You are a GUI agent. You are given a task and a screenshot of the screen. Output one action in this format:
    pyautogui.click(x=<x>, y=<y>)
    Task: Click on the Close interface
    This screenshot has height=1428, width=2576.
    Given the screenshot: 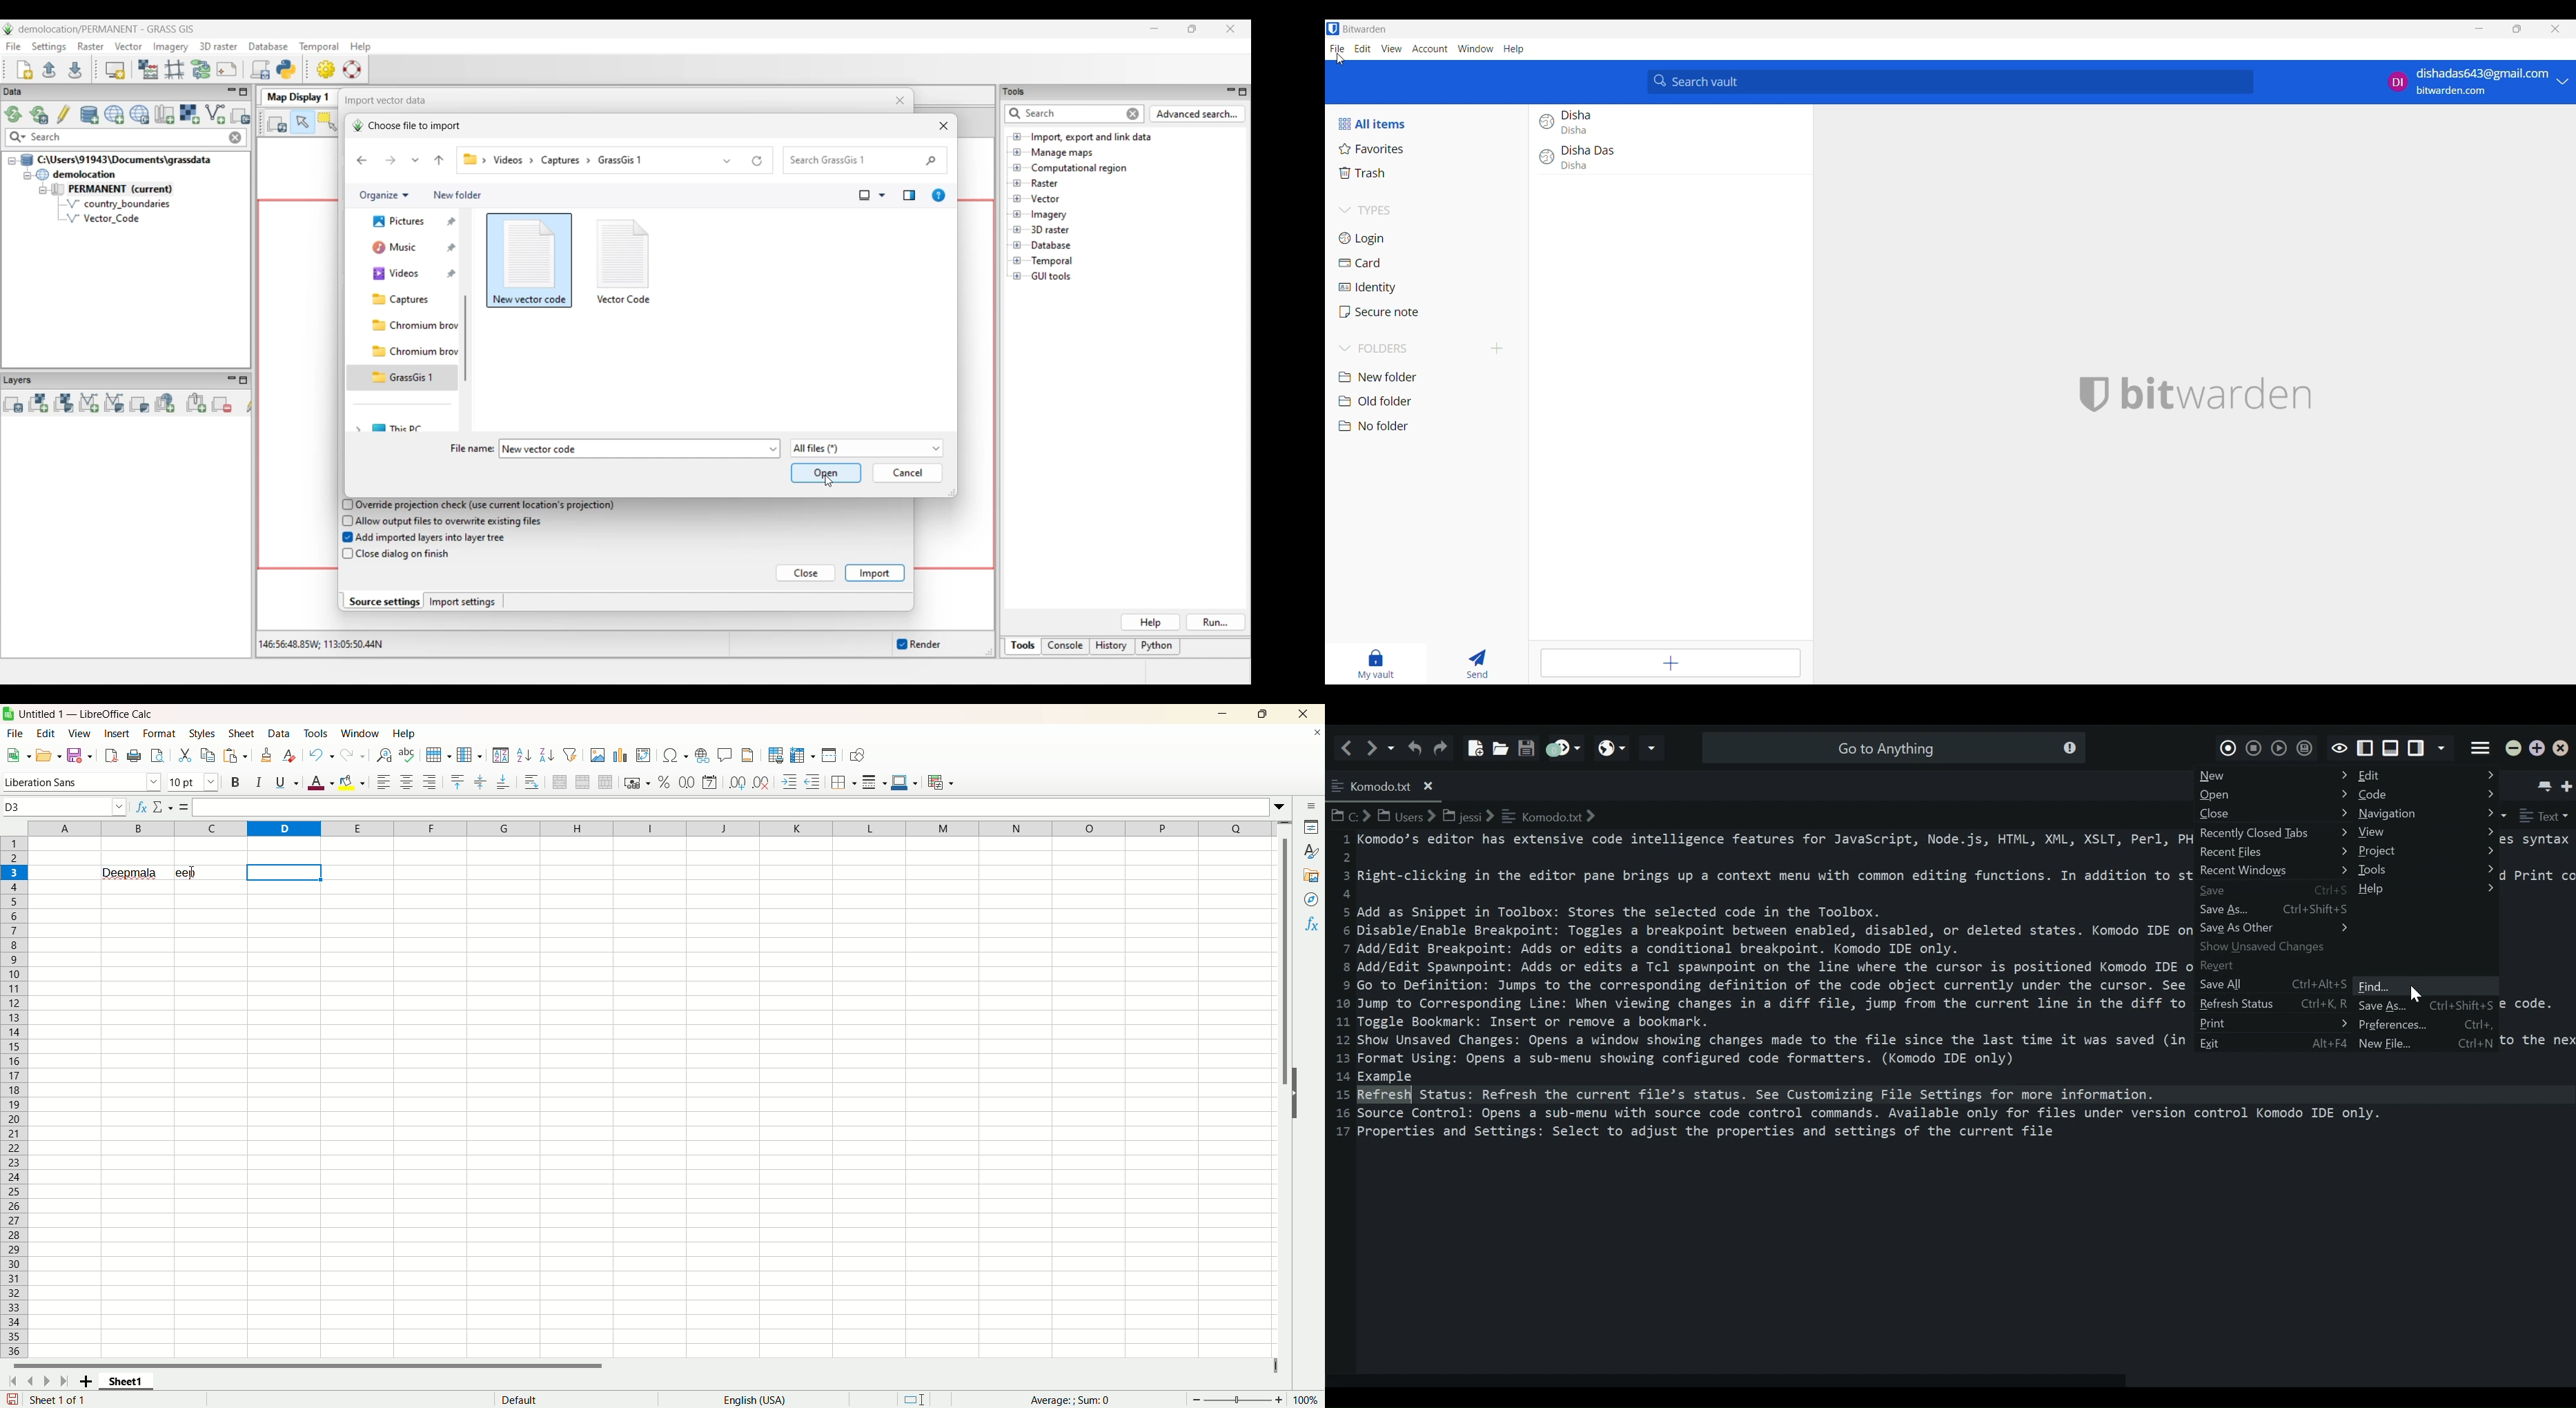 What is the action you would take?
    pyautogui.click(x=2555, y=29)
    